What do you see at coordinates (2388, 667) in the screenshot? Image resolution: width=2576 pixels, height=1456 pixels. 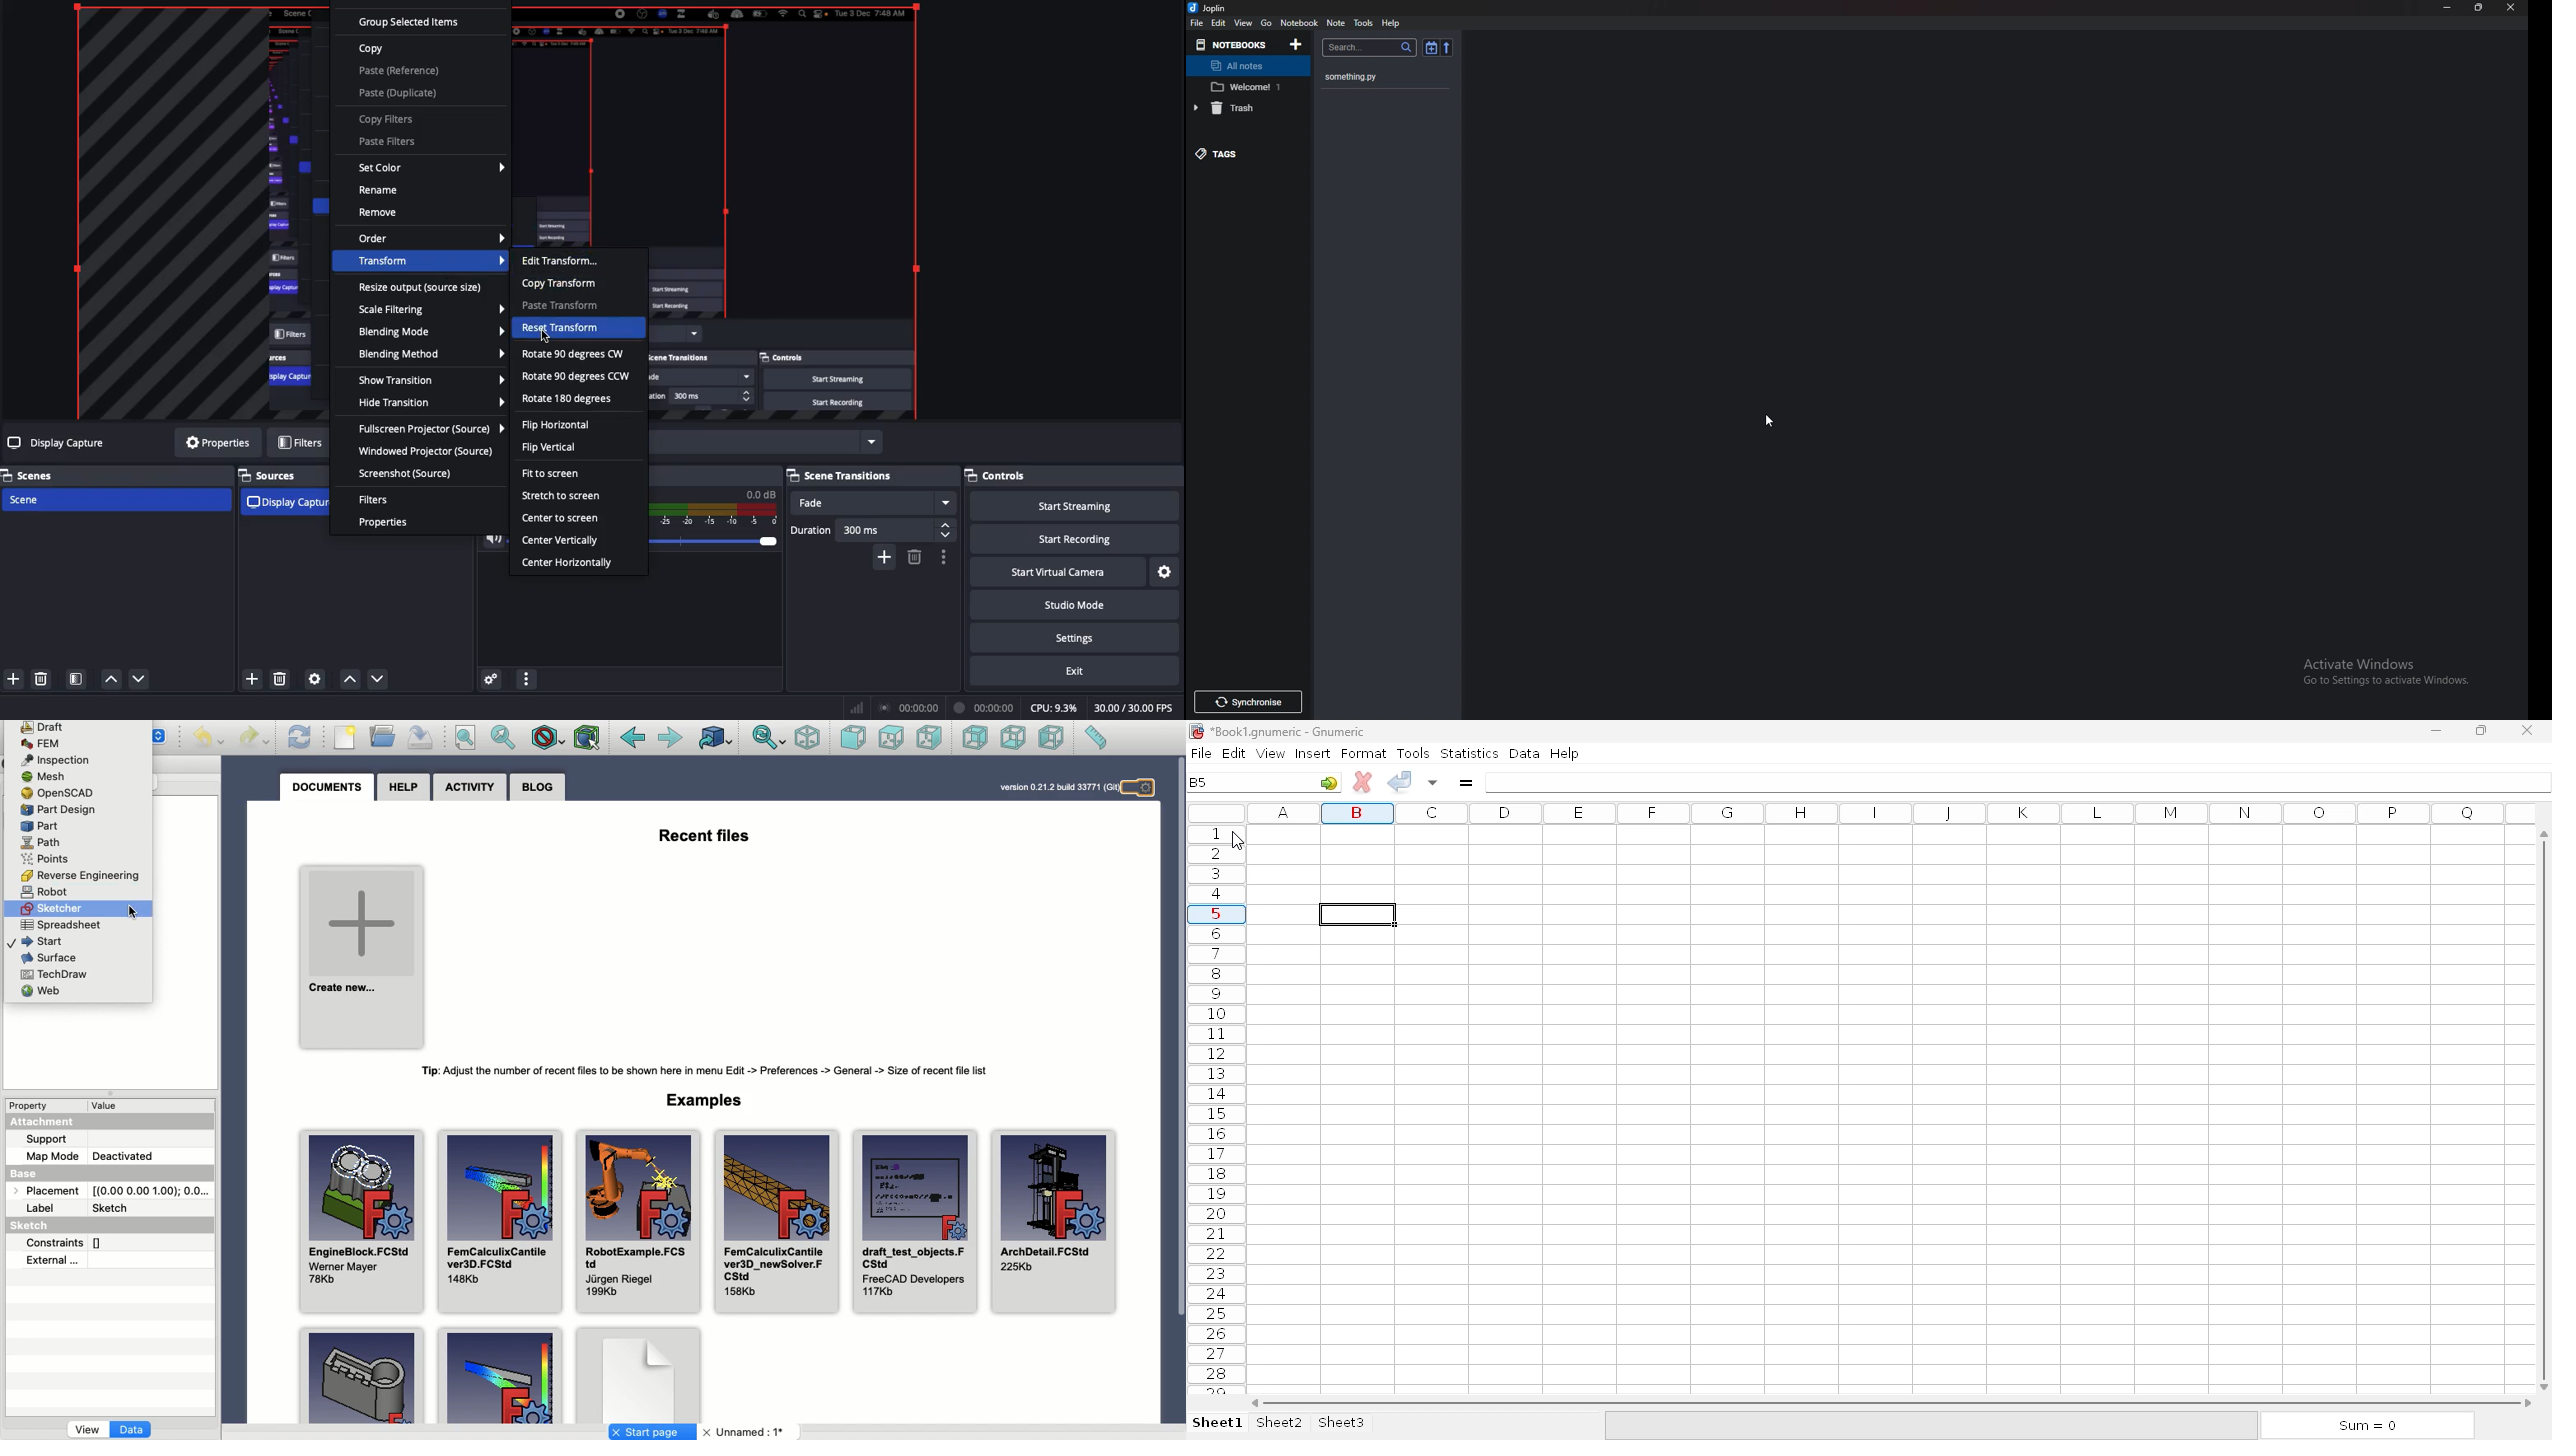 I see `activate windows` at bounding box center [2388, 667].